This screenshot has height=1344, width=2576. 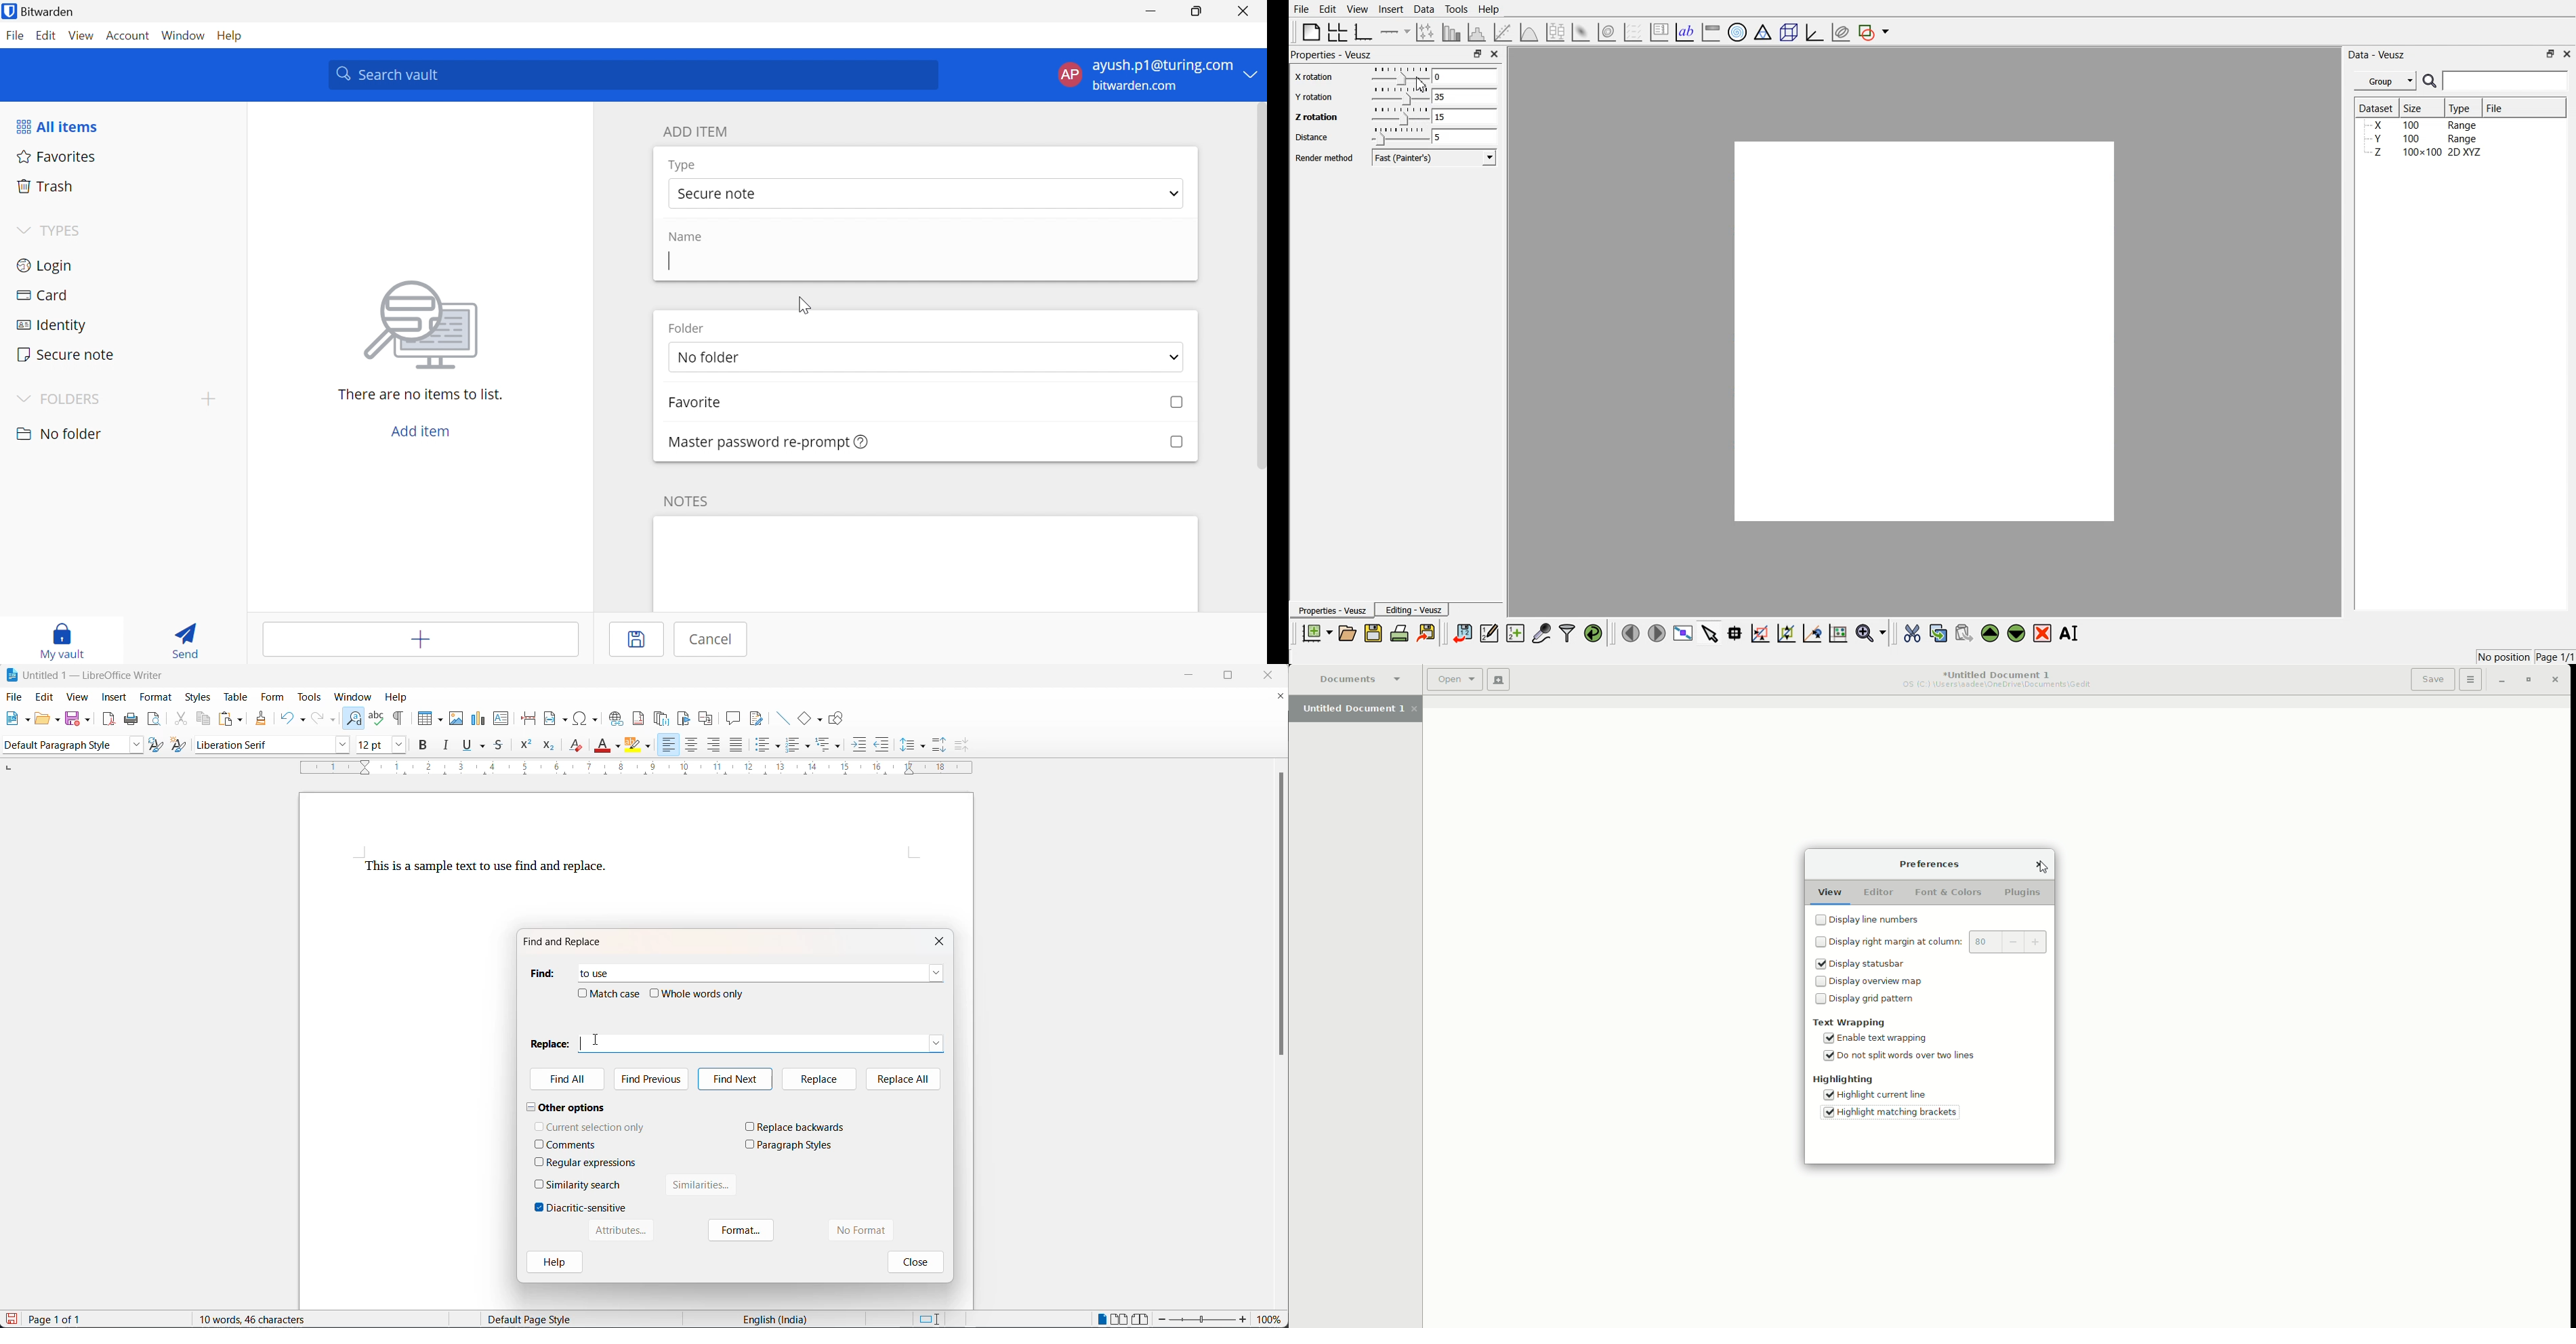 What do you see at coordinates (1477, 53) in the screenshot?
I see `Maximize` at bounding box center [1477, 53].